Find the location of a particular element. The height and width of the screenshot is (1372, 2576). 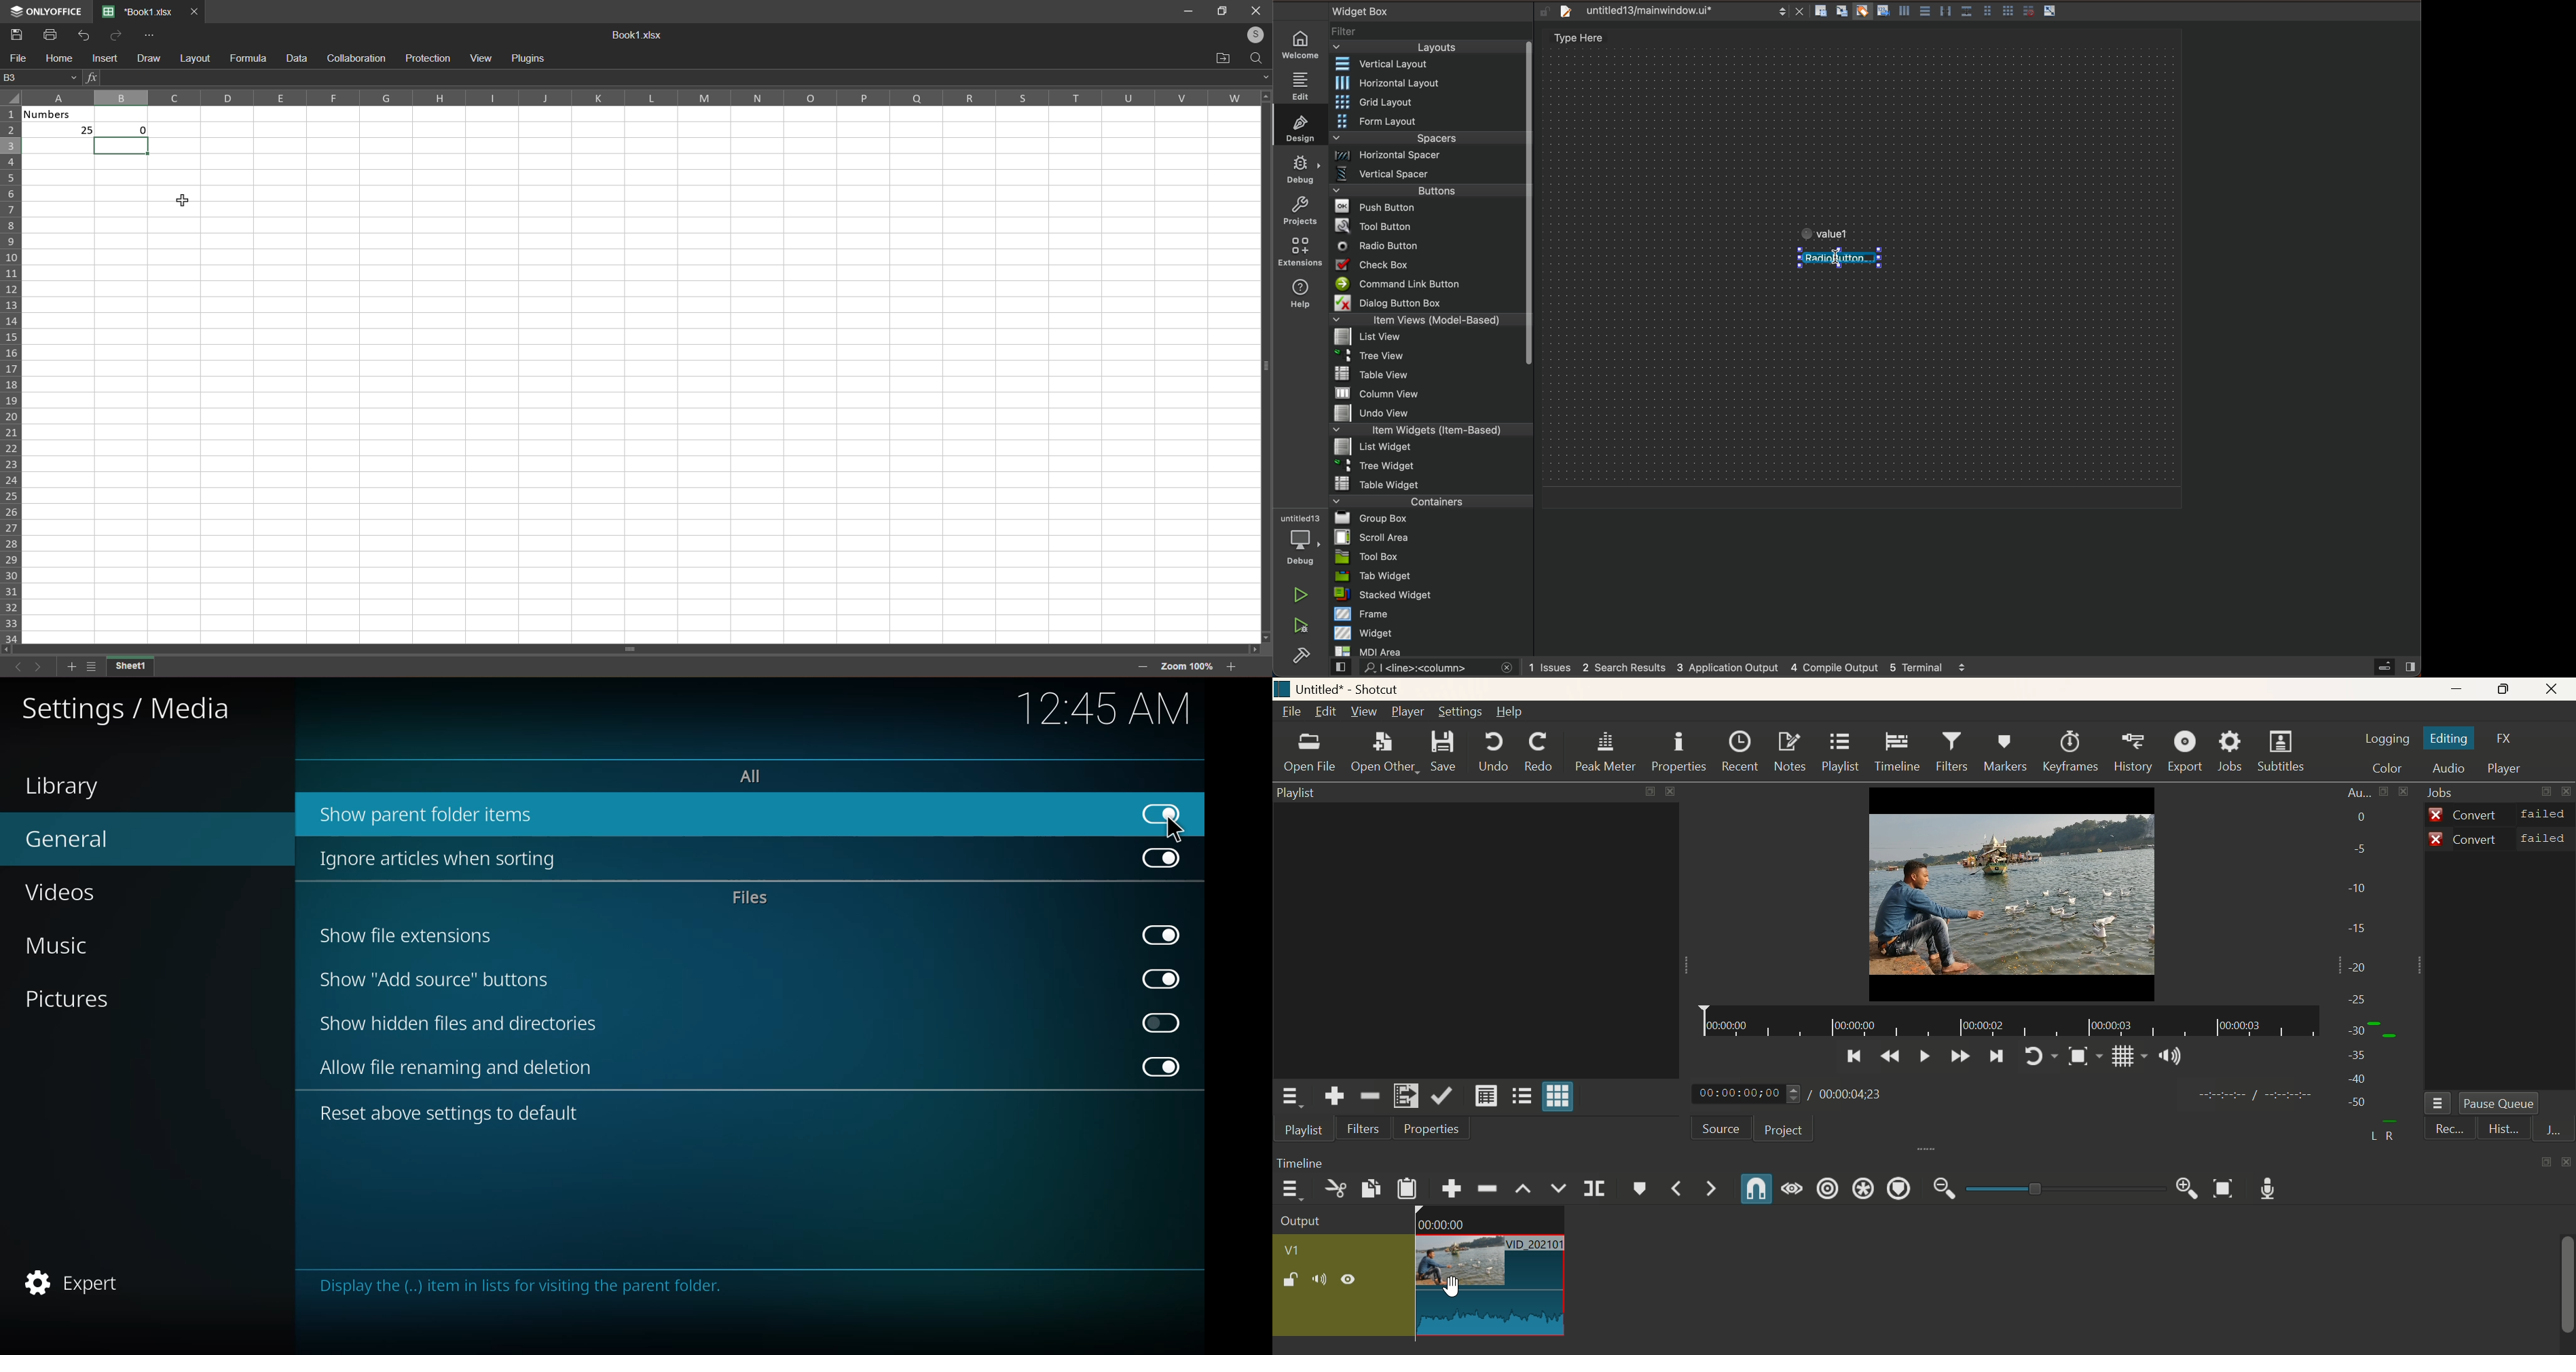

FX is located at coordinates (2509, 739).